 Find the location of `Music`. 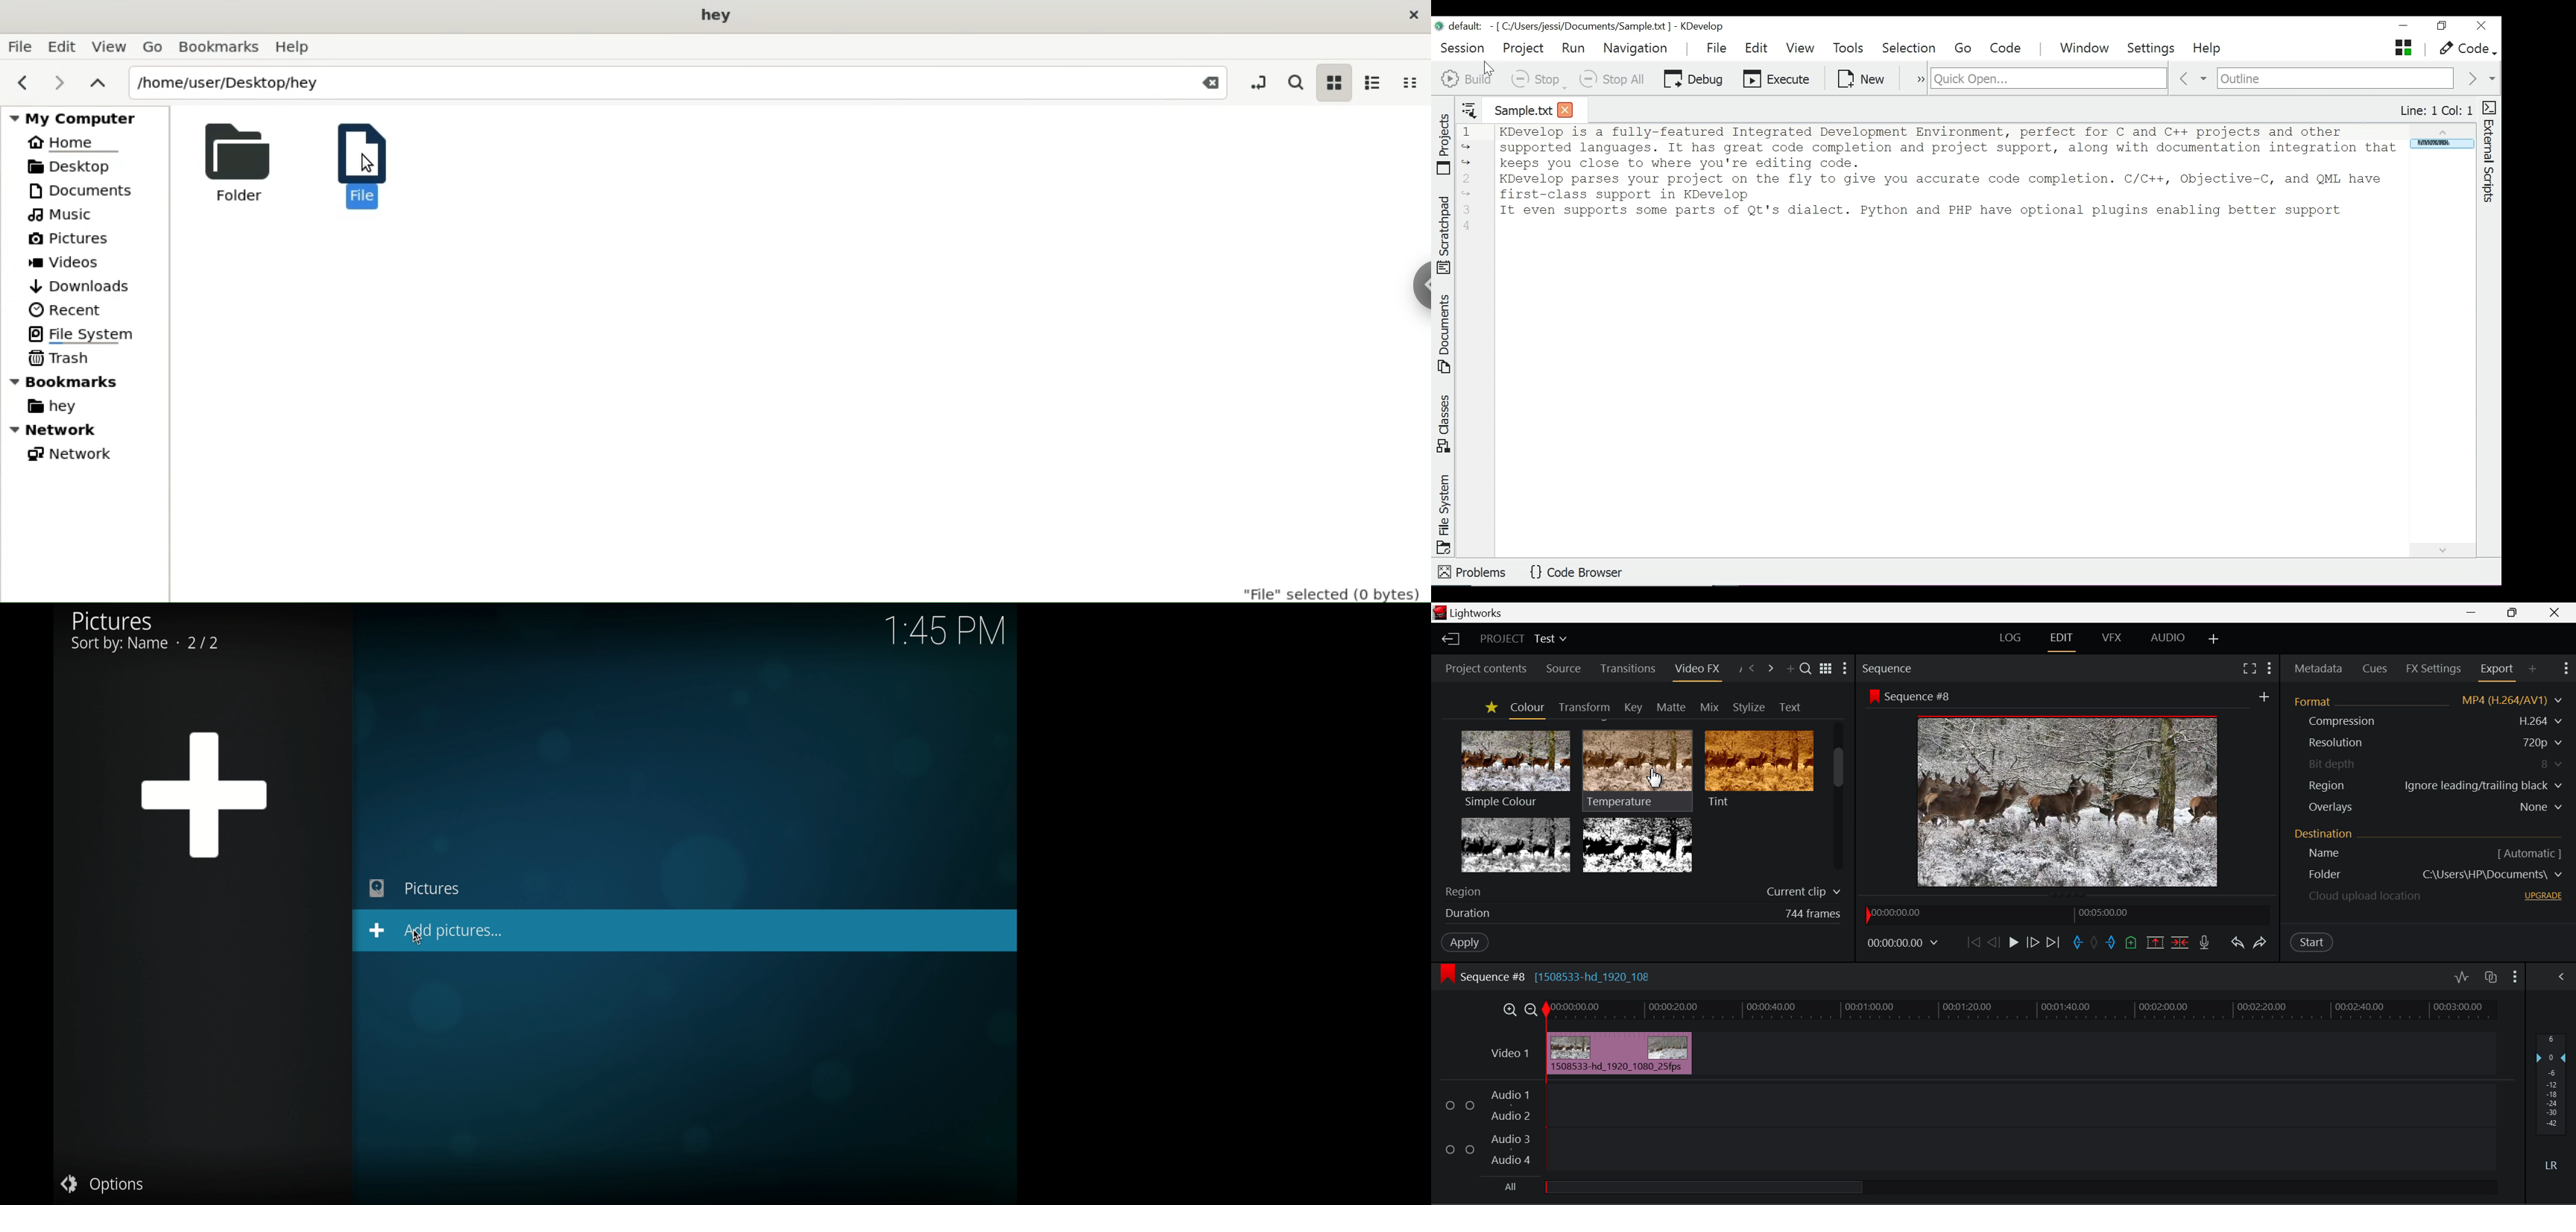

Music is located at coordinates (61, 215).